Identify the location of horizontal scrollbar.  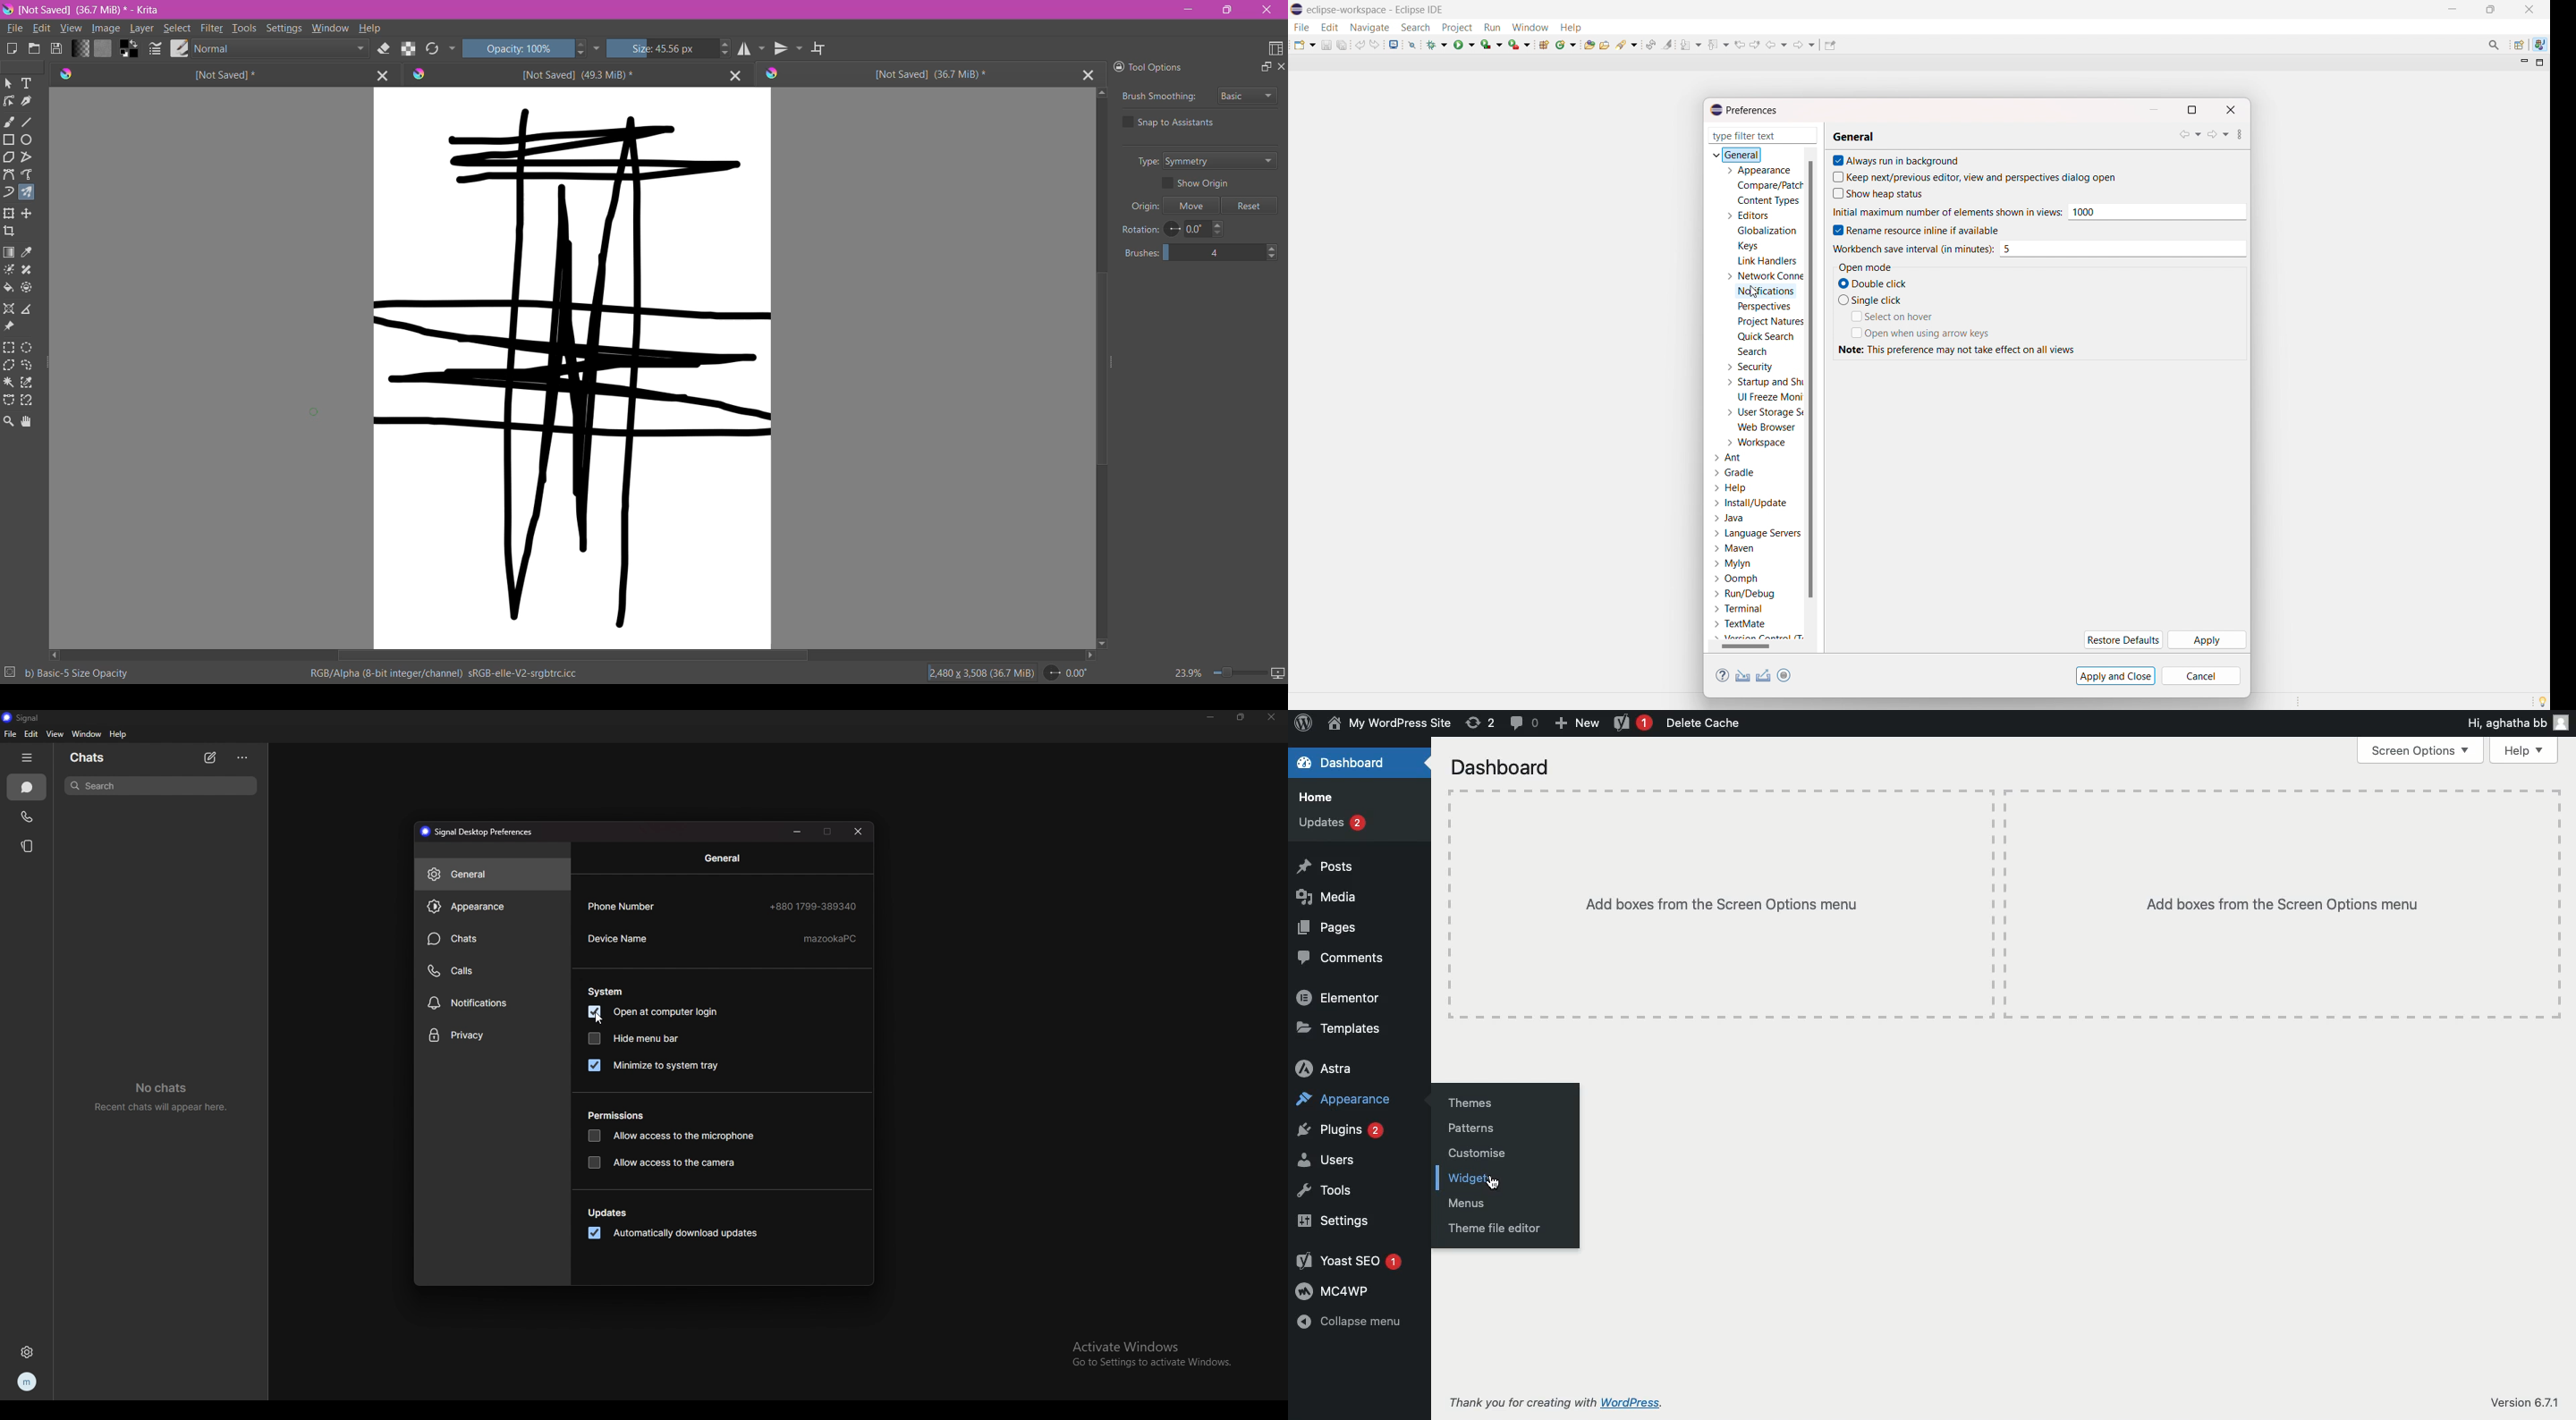
(1746, 646).